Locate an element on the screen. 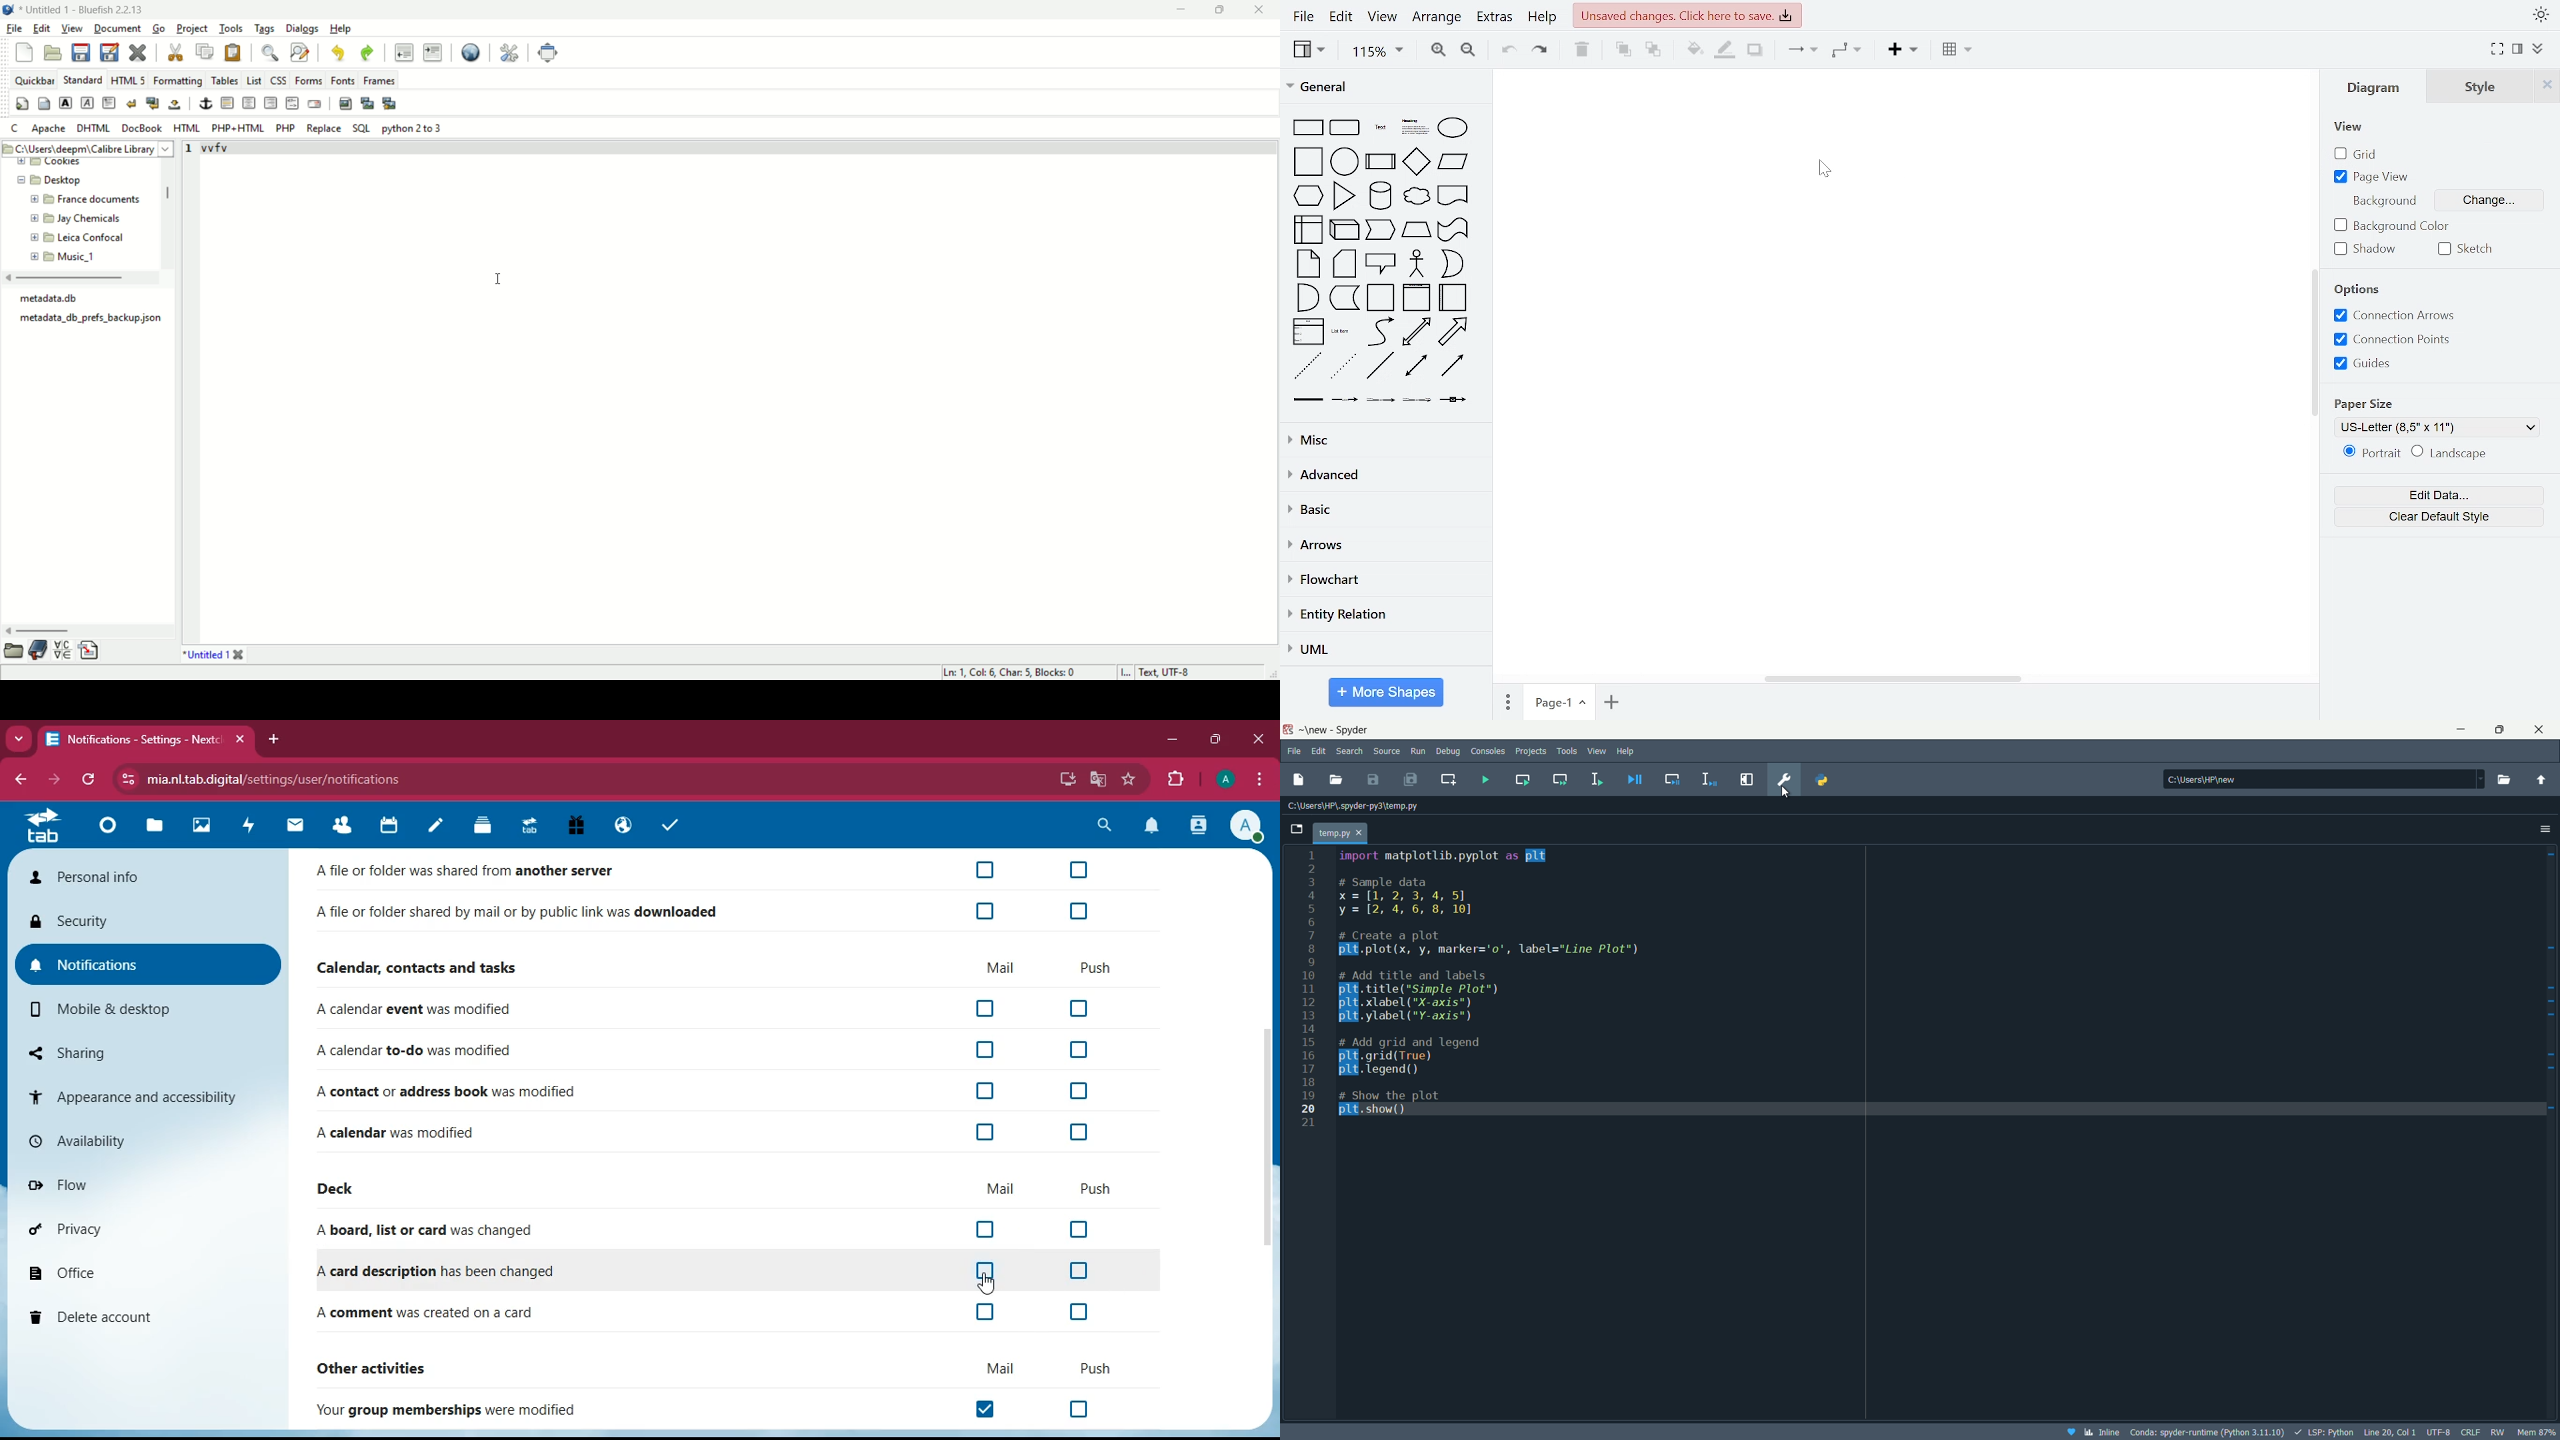 This screenshot has width=2576, height=1456. Notifications - Nextcloud is located at coordinates (129, 740).